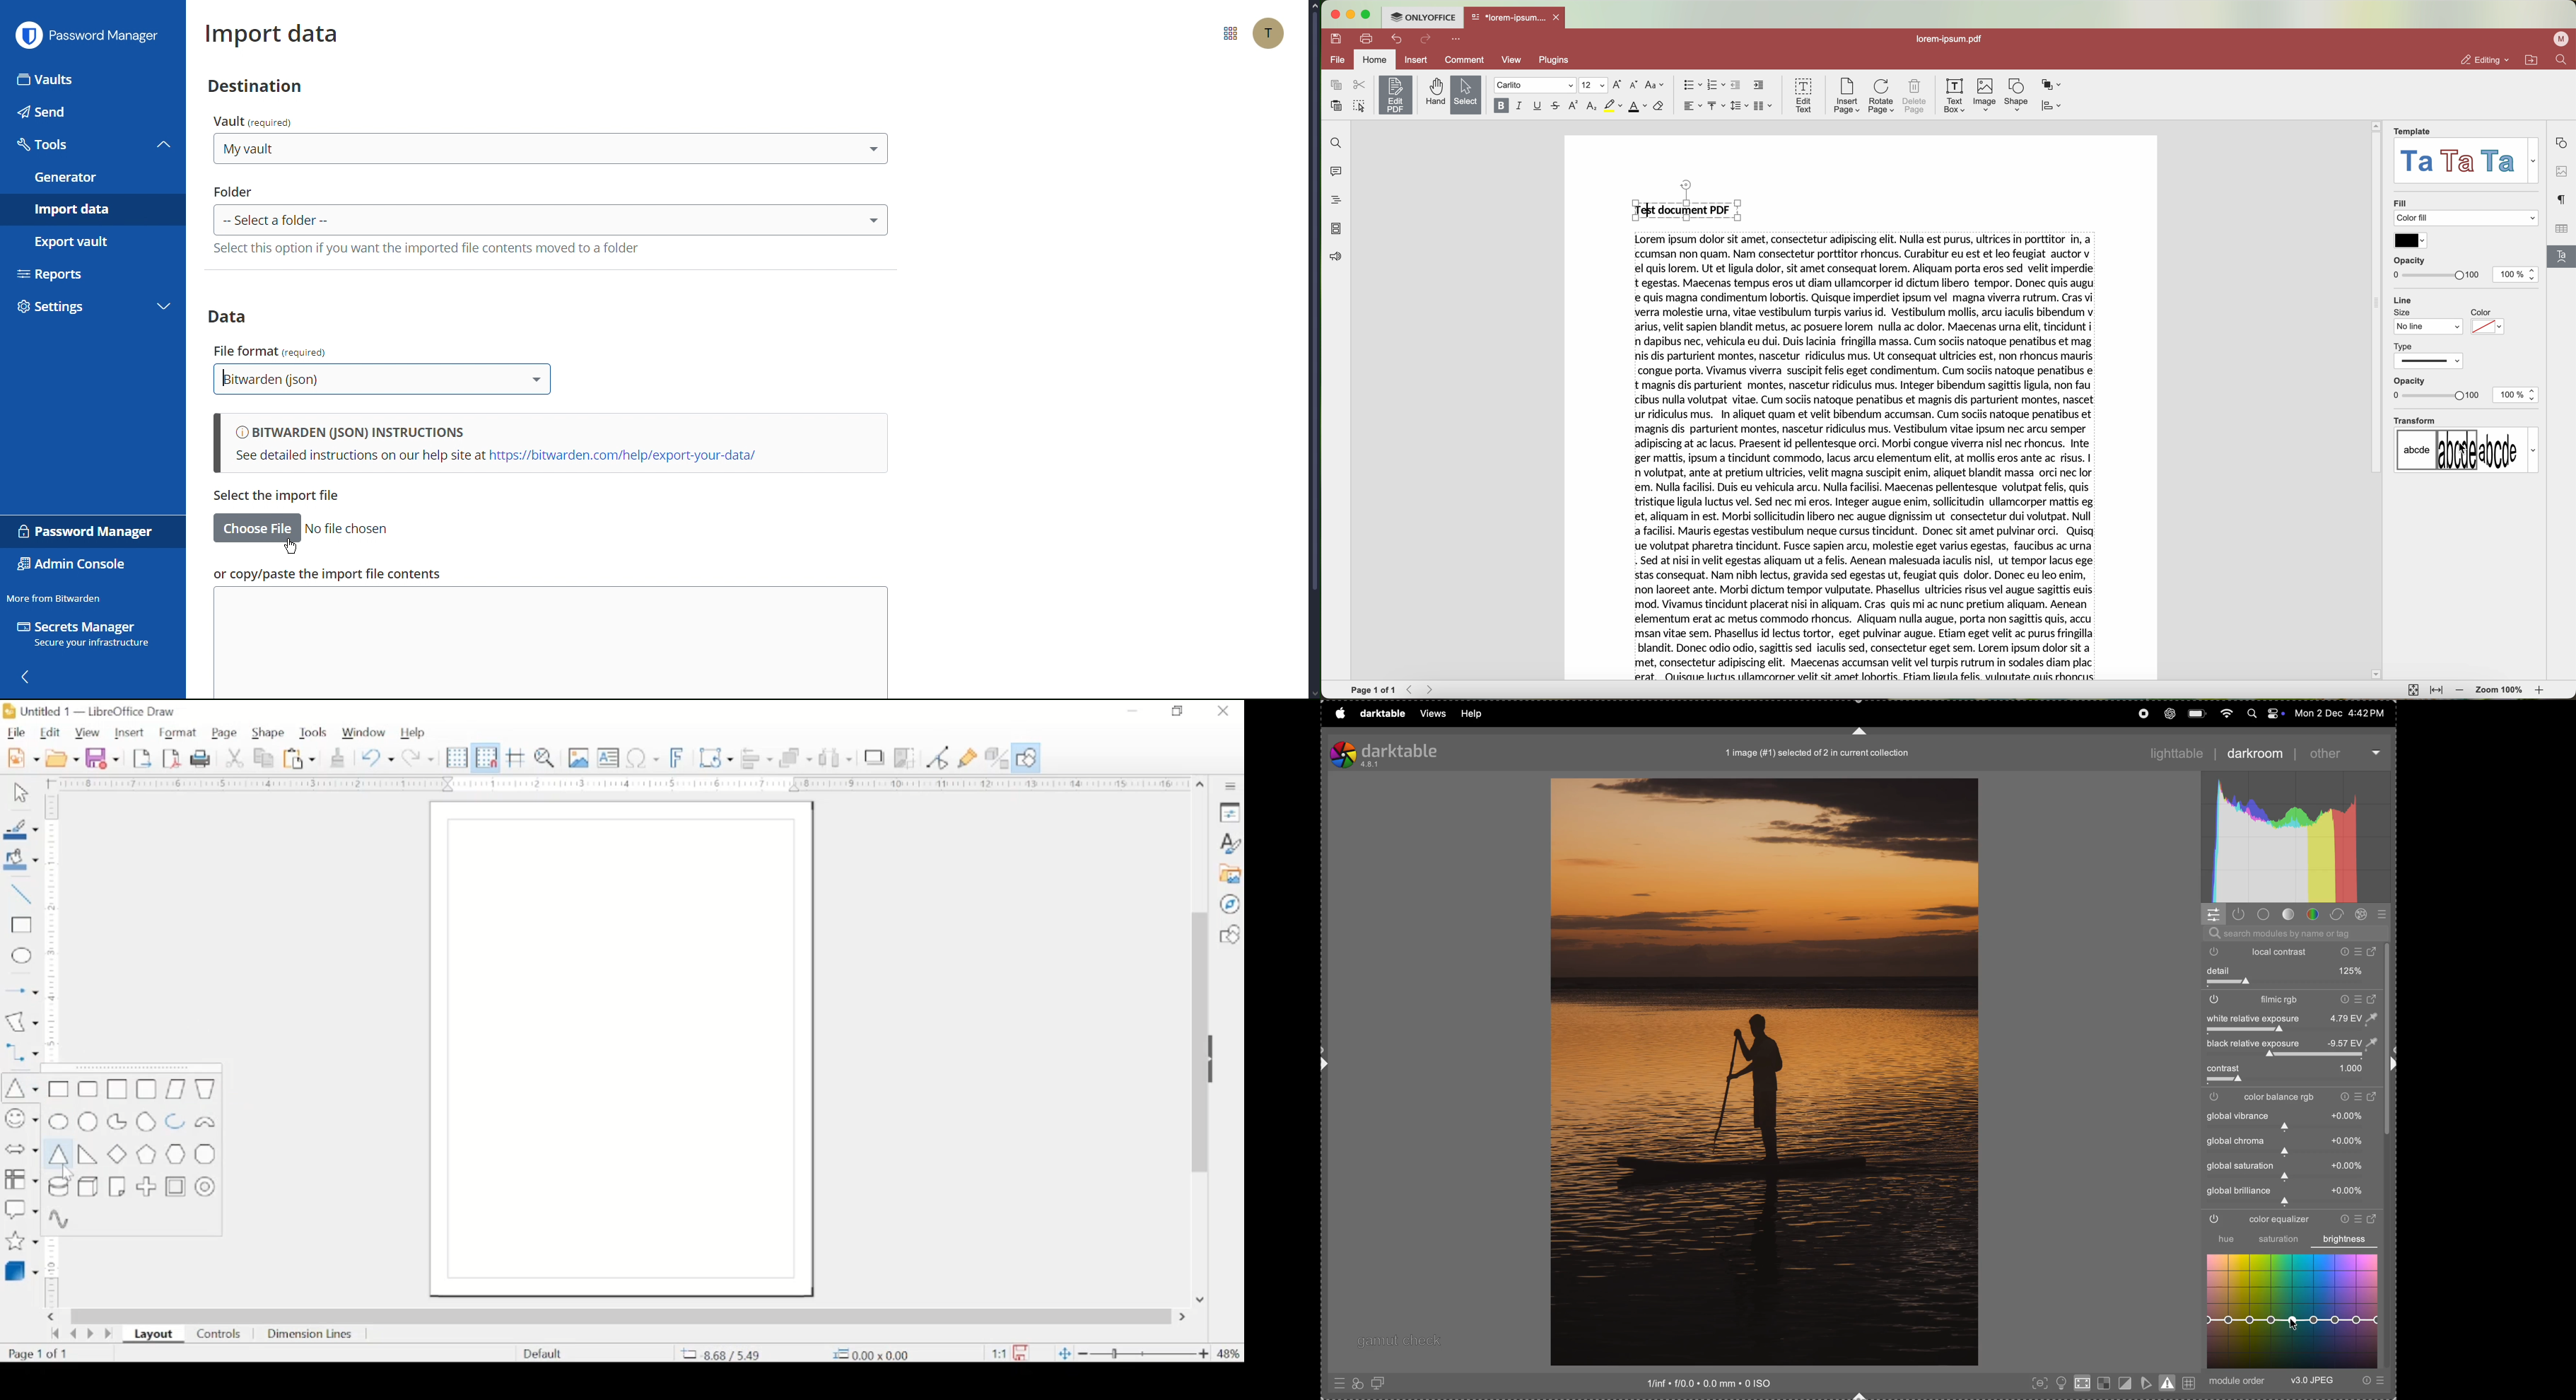 The image size is (2576, 1400). Describe the element at coordinates (2404, 299) in the screenshot. I see `line` at that location.